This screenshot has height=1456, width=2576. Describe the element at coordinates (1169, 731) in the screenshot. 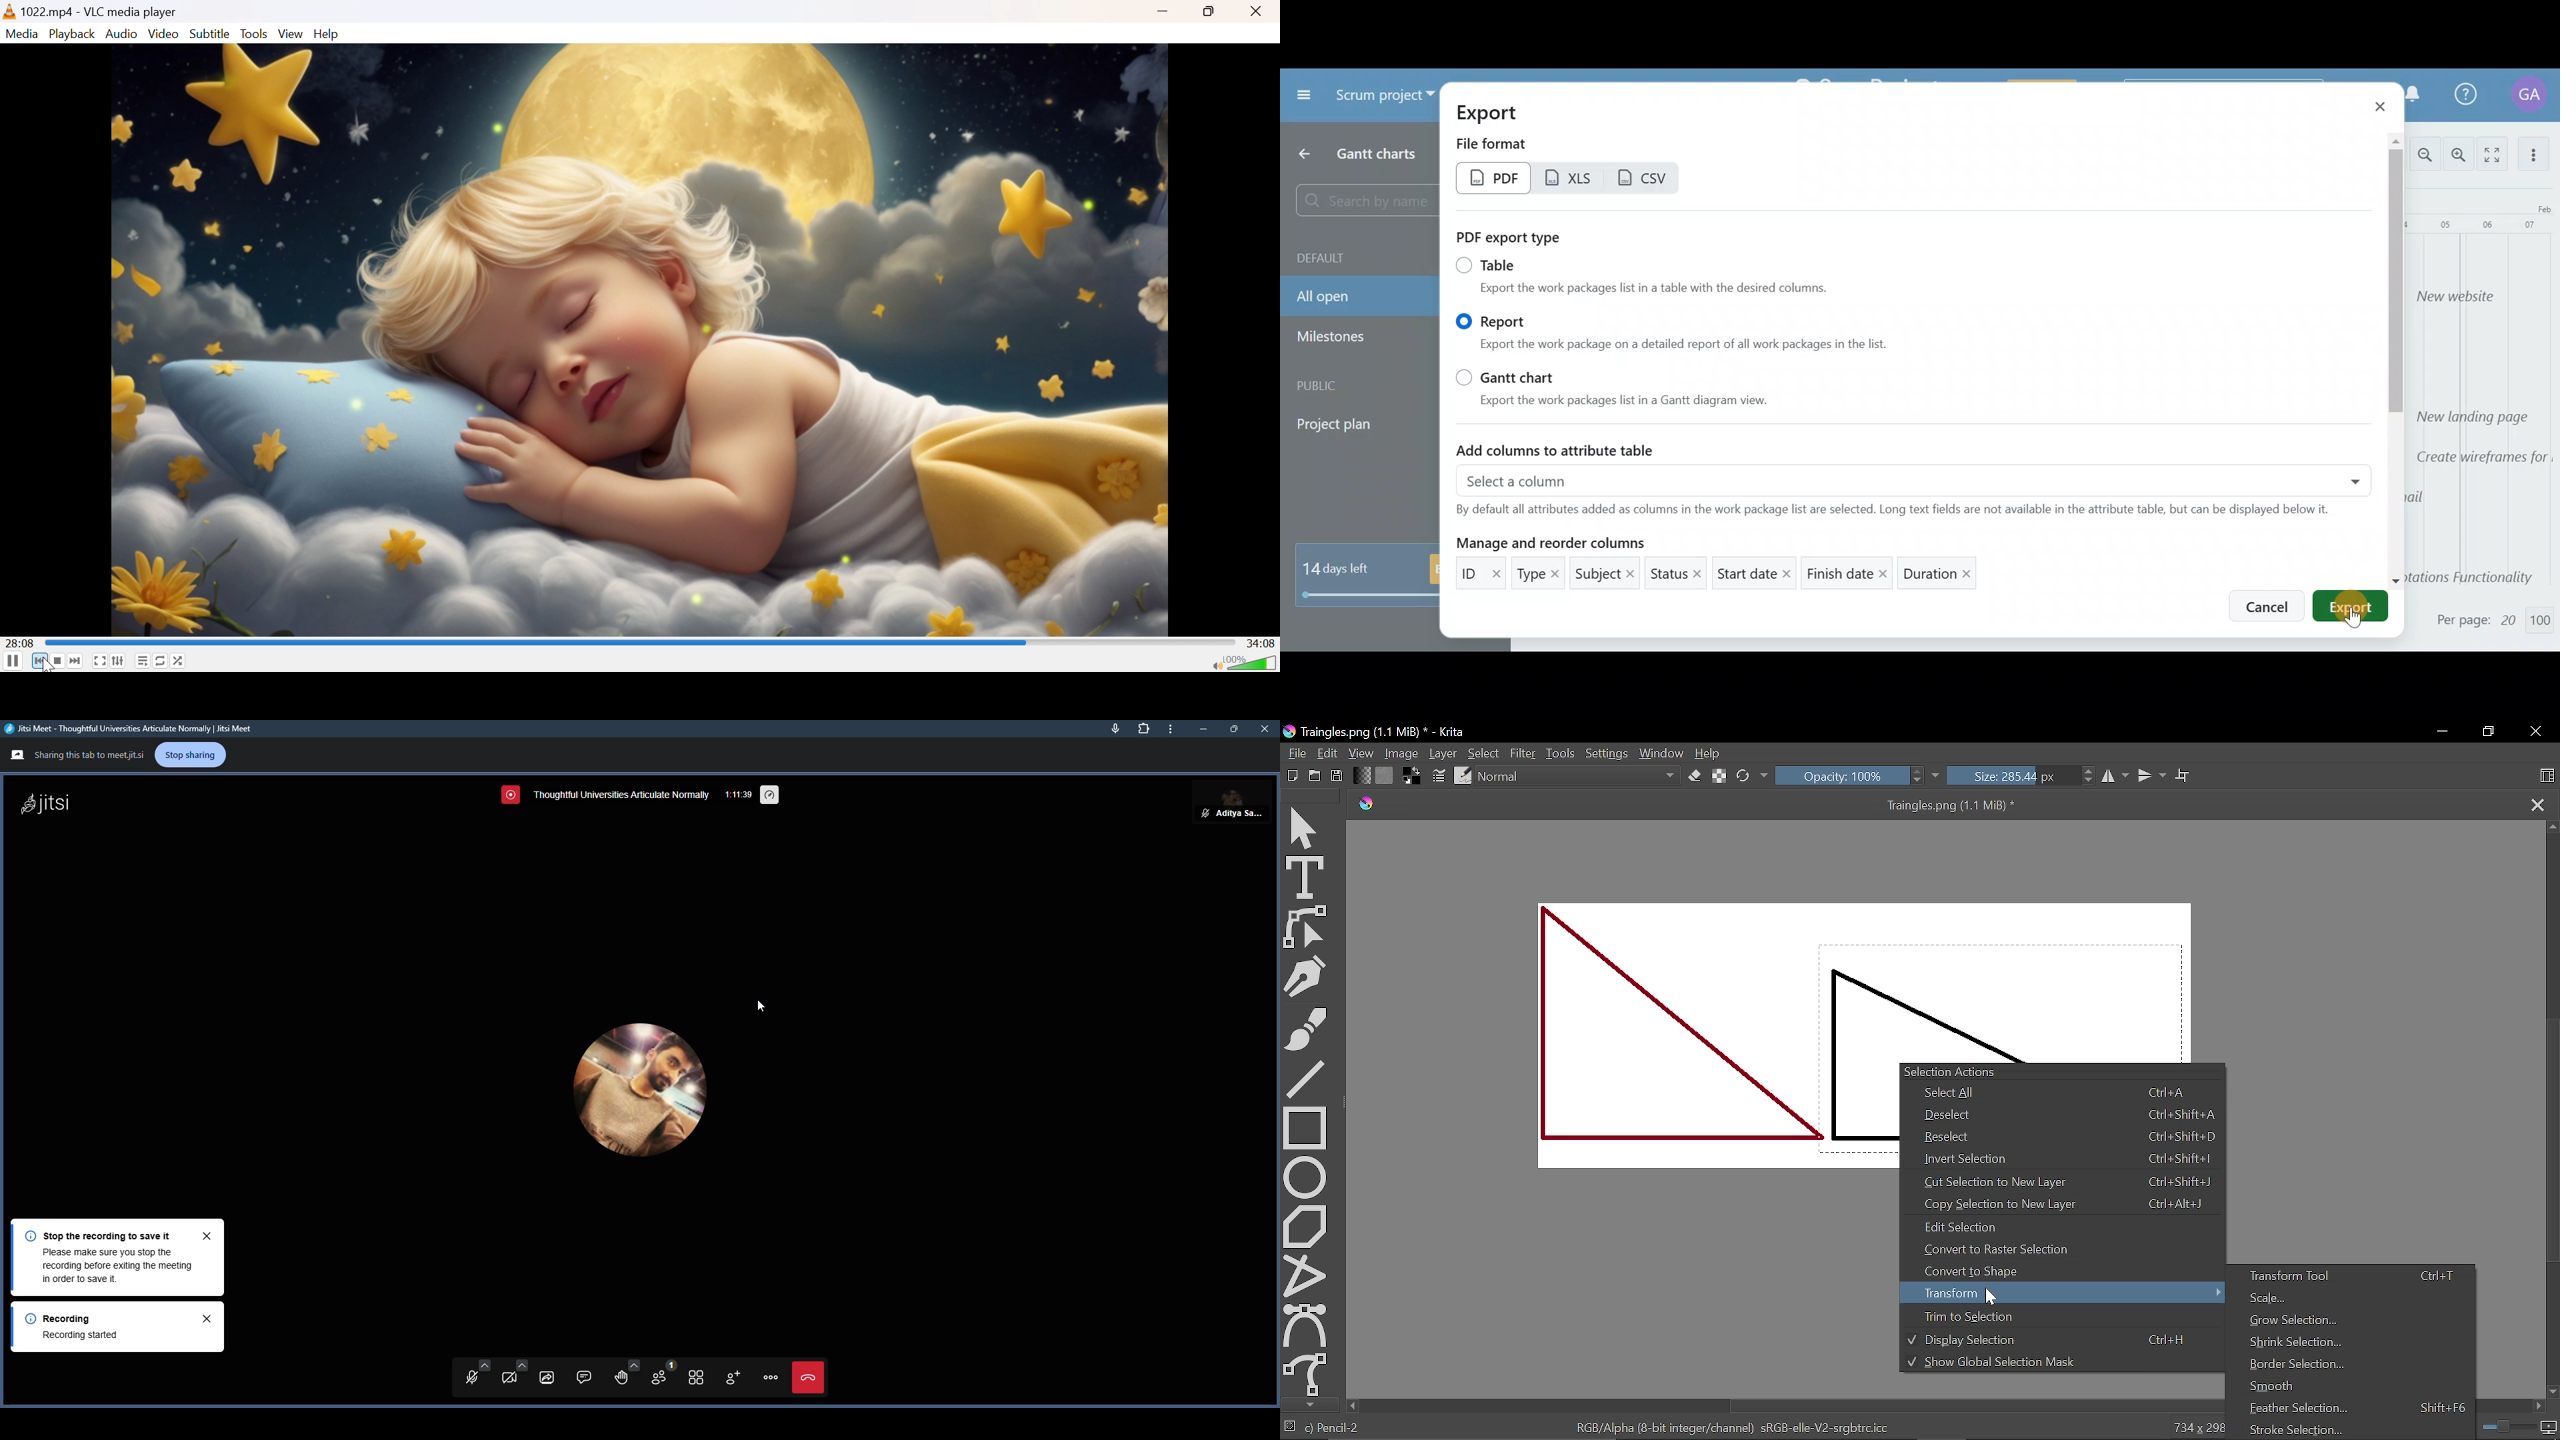

I see `more` at that location.